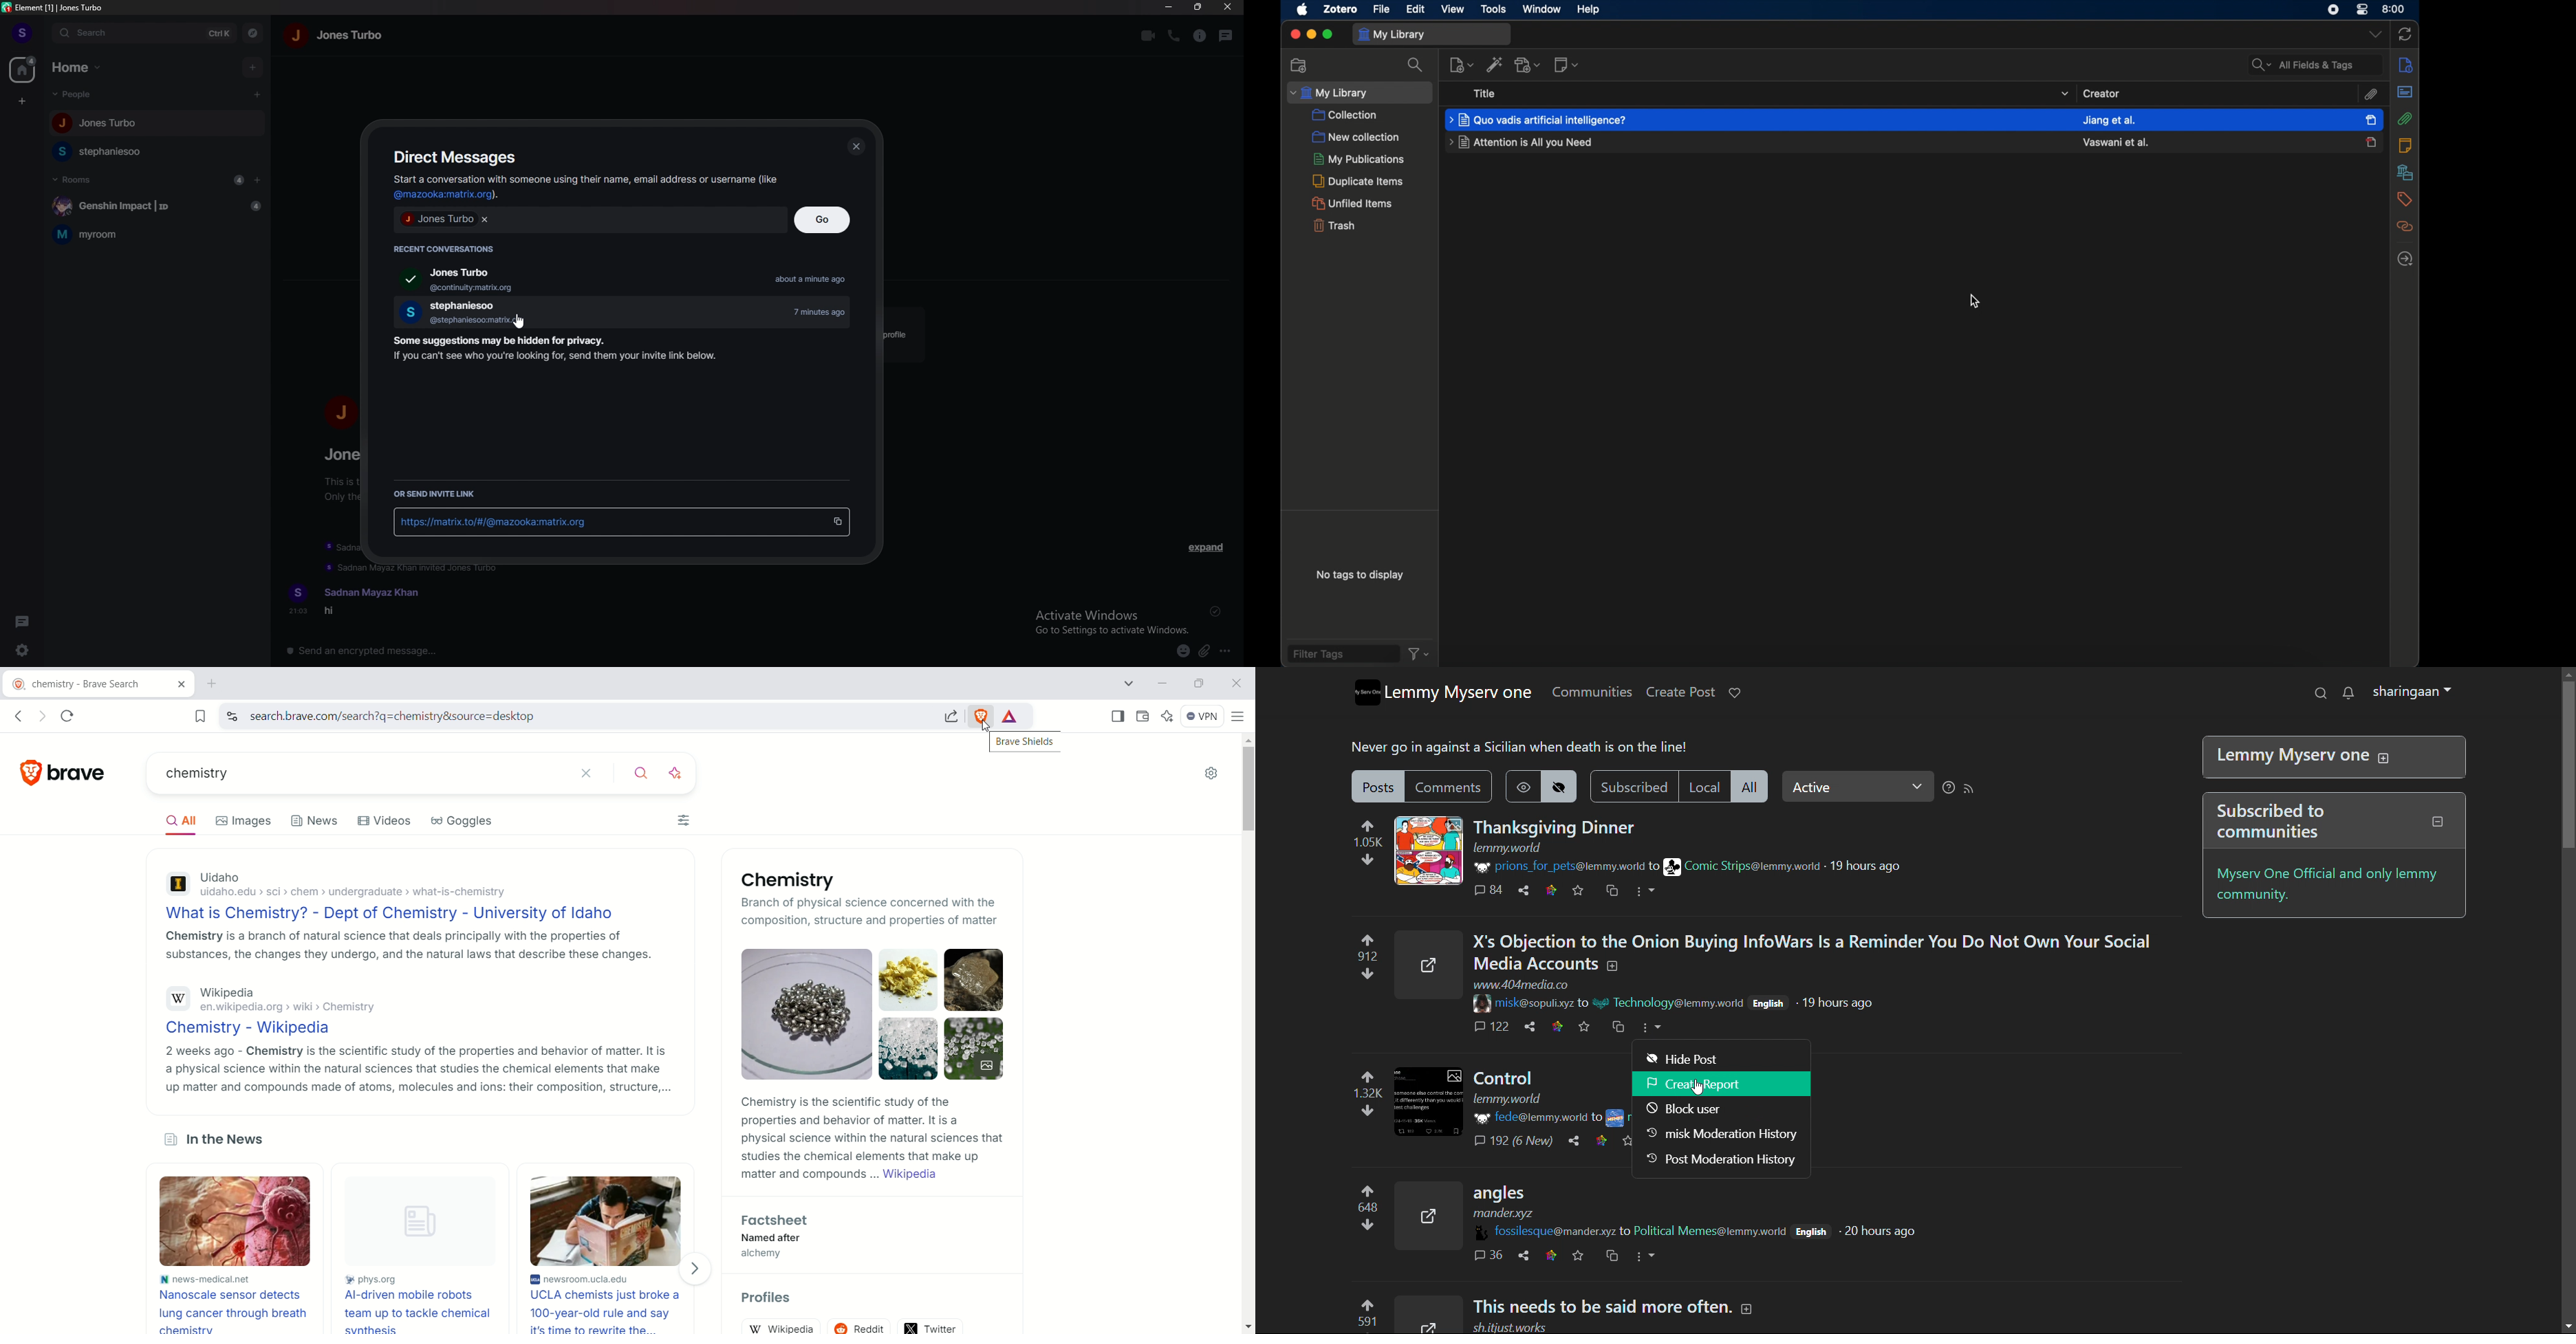  What do you see at coordinates (1494, 65) in the screenshot?
I see `add item by identifier` at bounding box center [1494, 65].